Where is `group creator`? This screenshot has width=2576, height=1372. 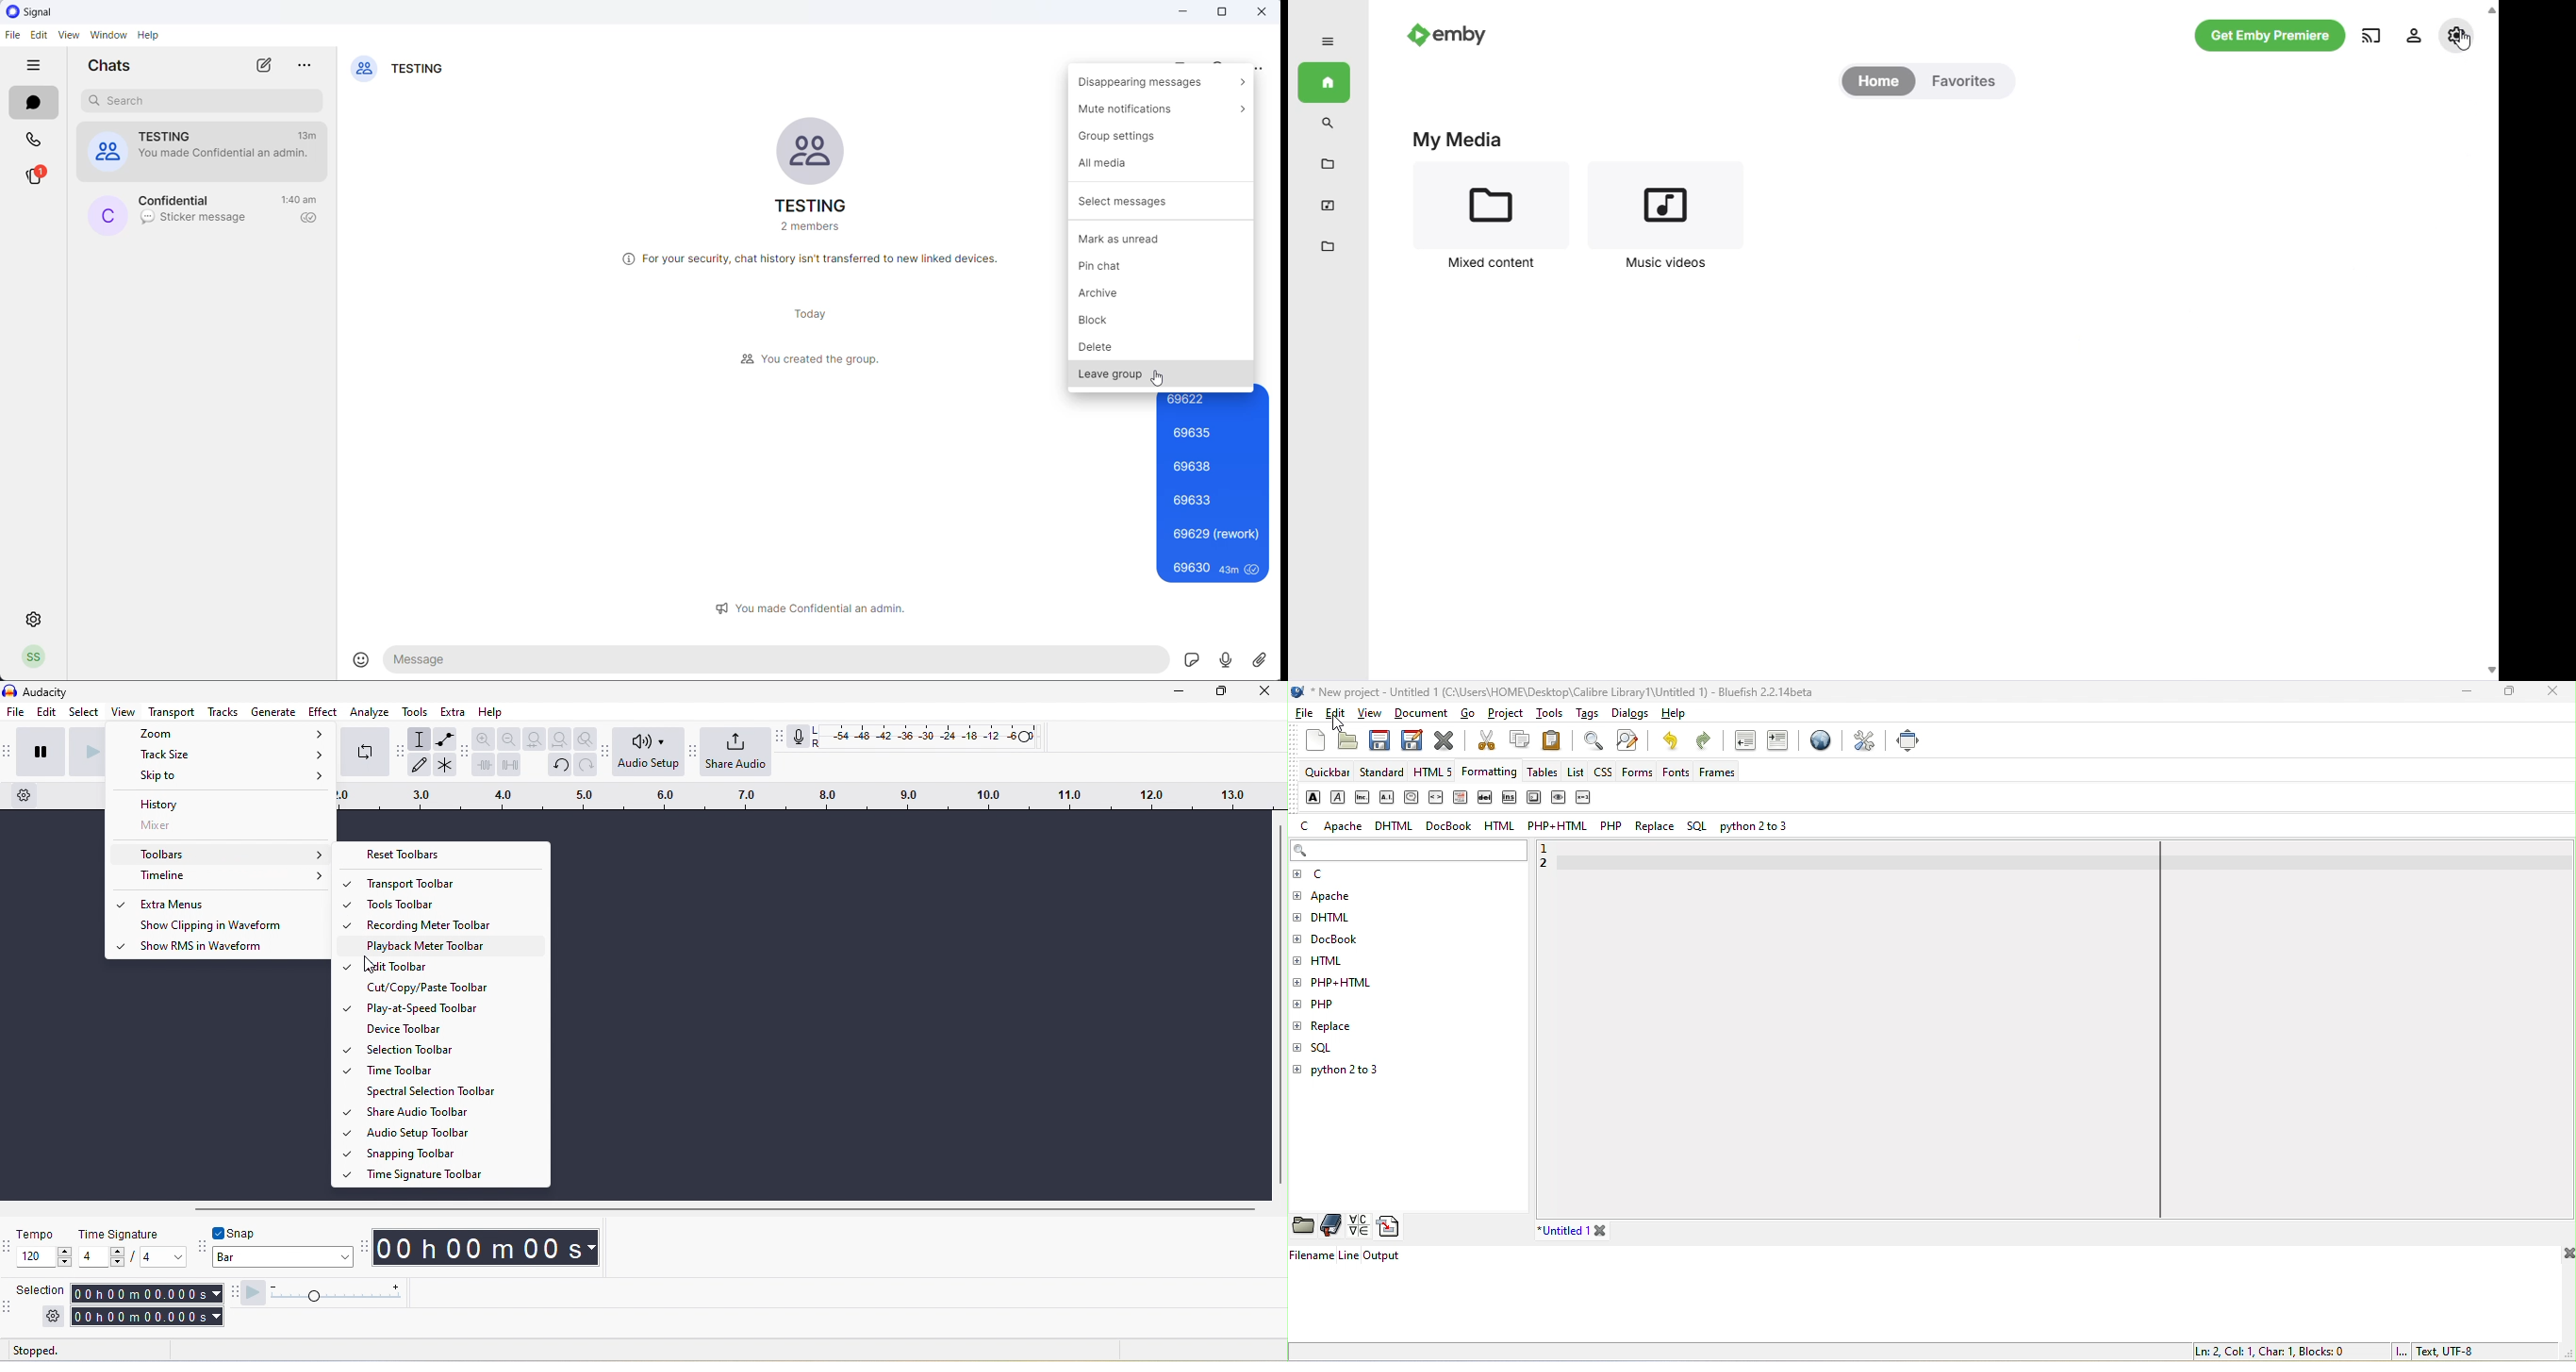 group creator is located at coordinates (810, 359).